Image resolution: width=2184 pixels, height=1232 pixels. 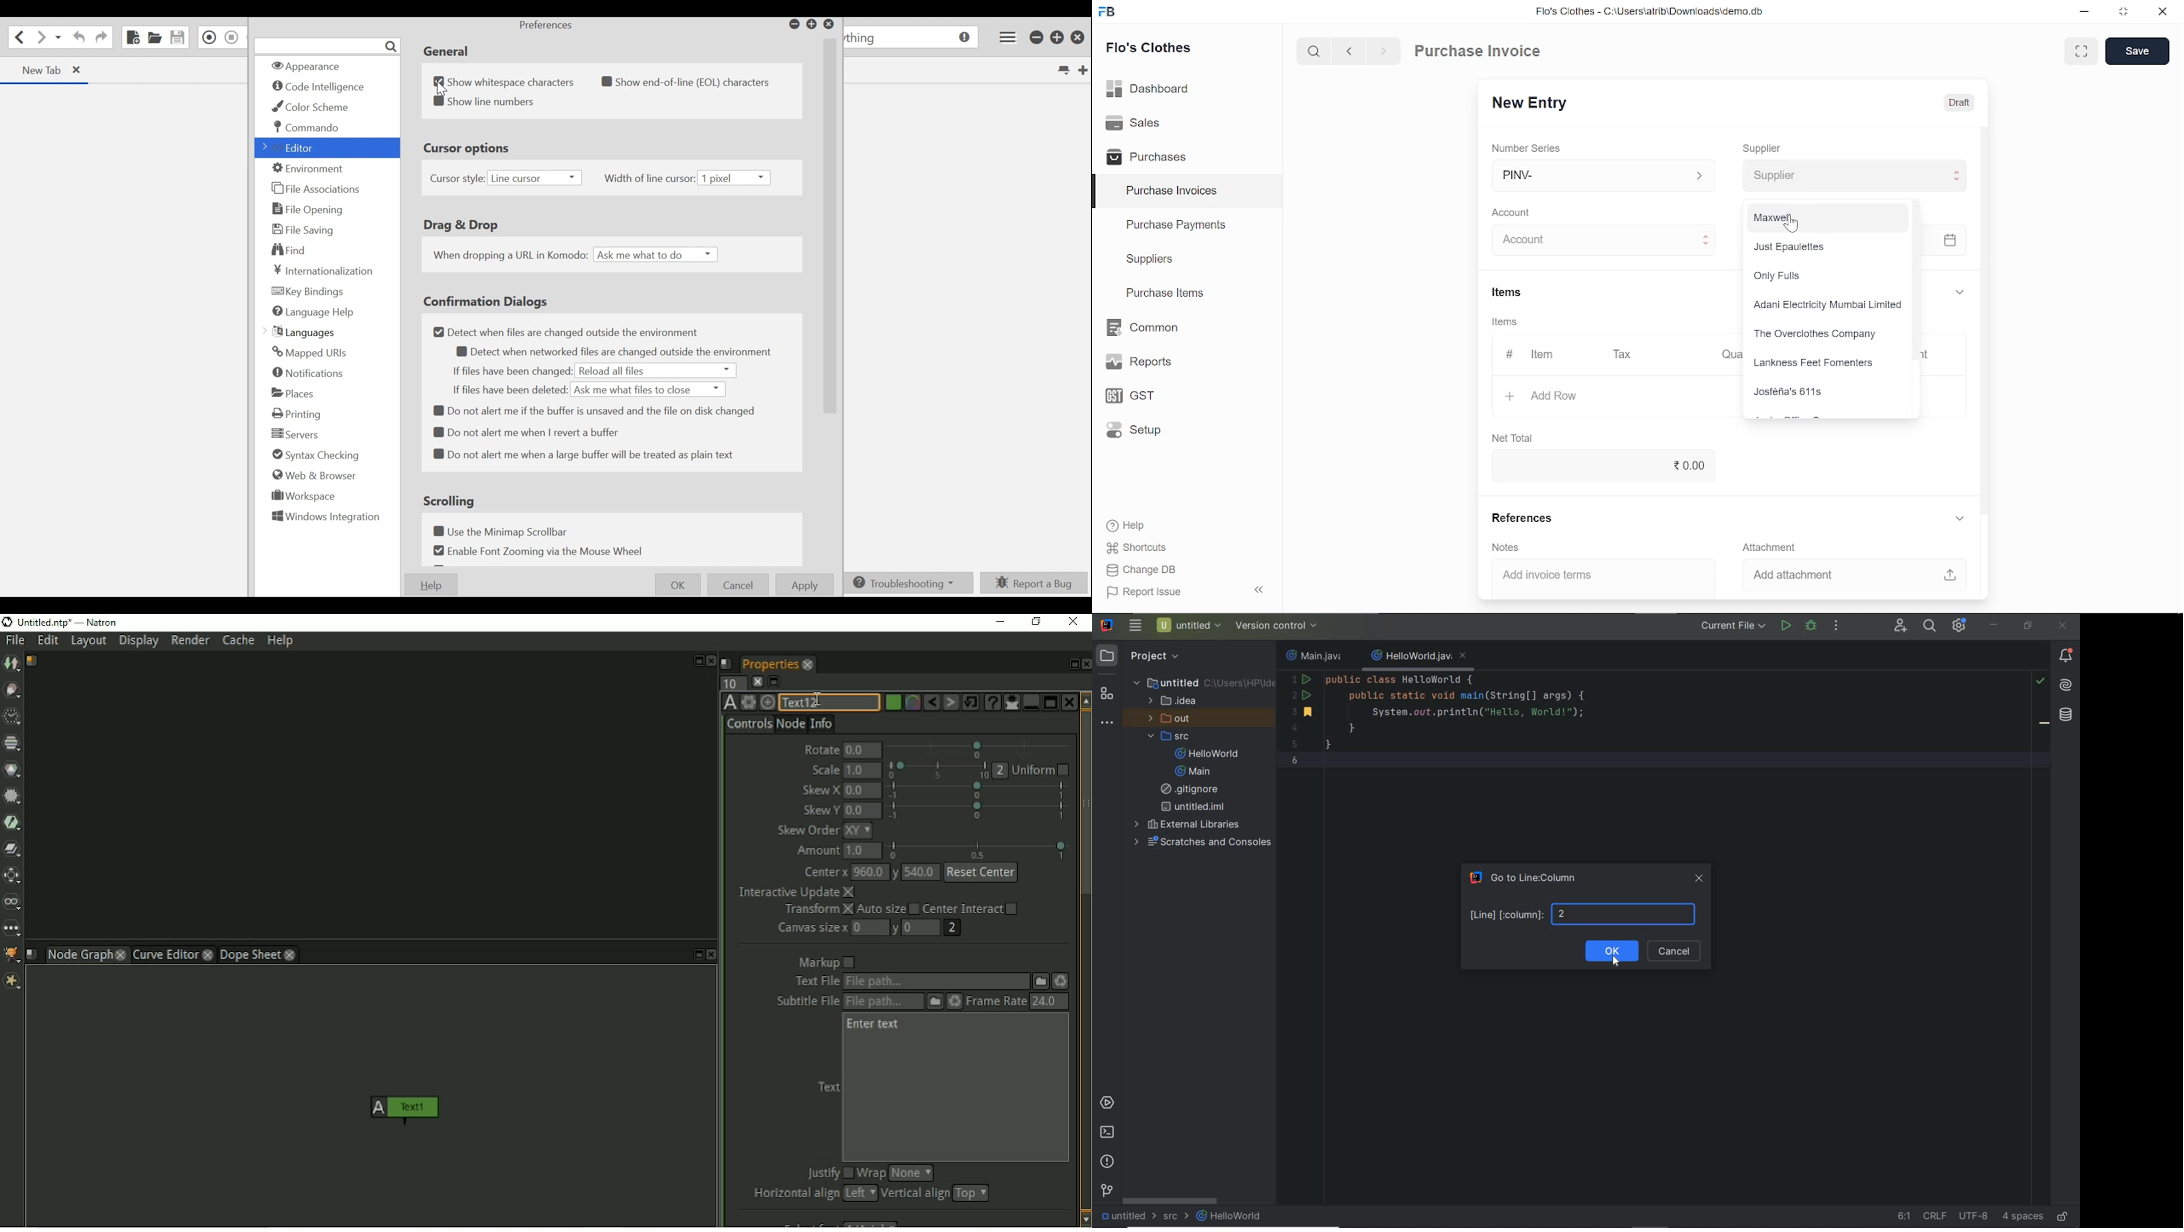 I want to click on Flo's Clothes - C:\Users\alrib\Downioads'cemo.db., so click(x=1649, y=14).